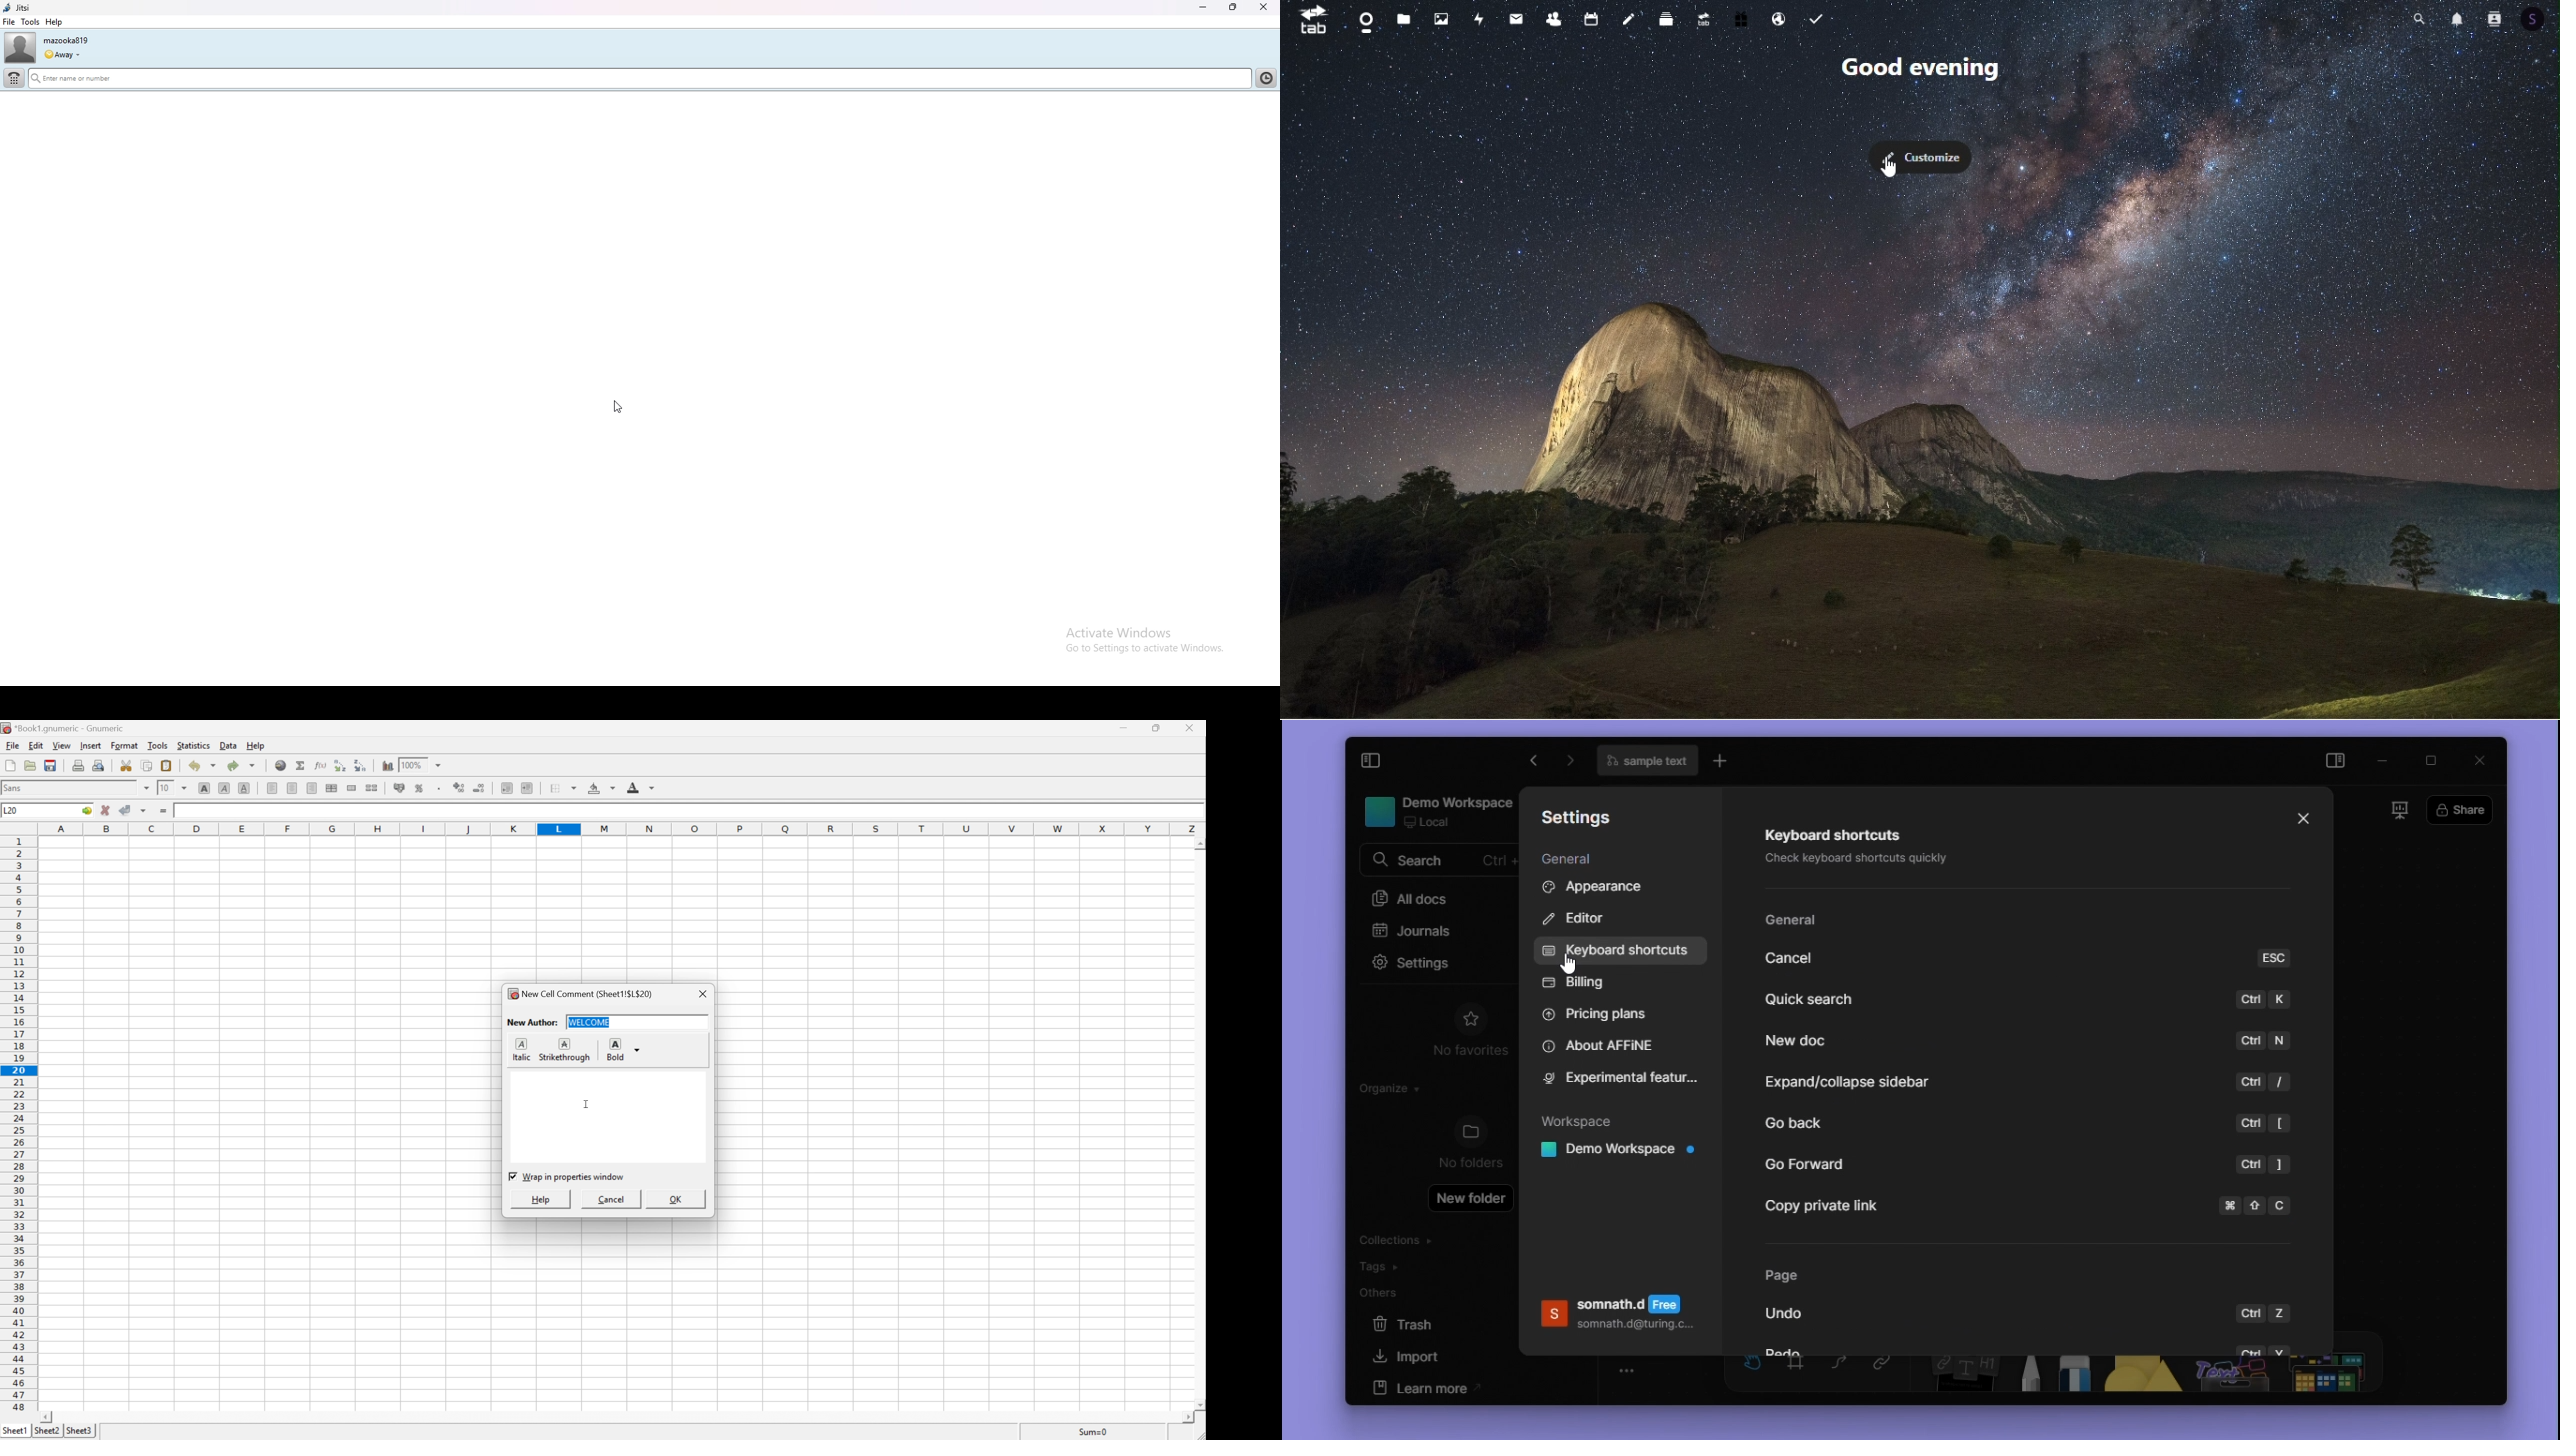 This screenshot has width=2576, height=1456. What do you see at coordinates (1585, 820) in the screenshot?
I see `Settings` at bounding box center [1585, 820].